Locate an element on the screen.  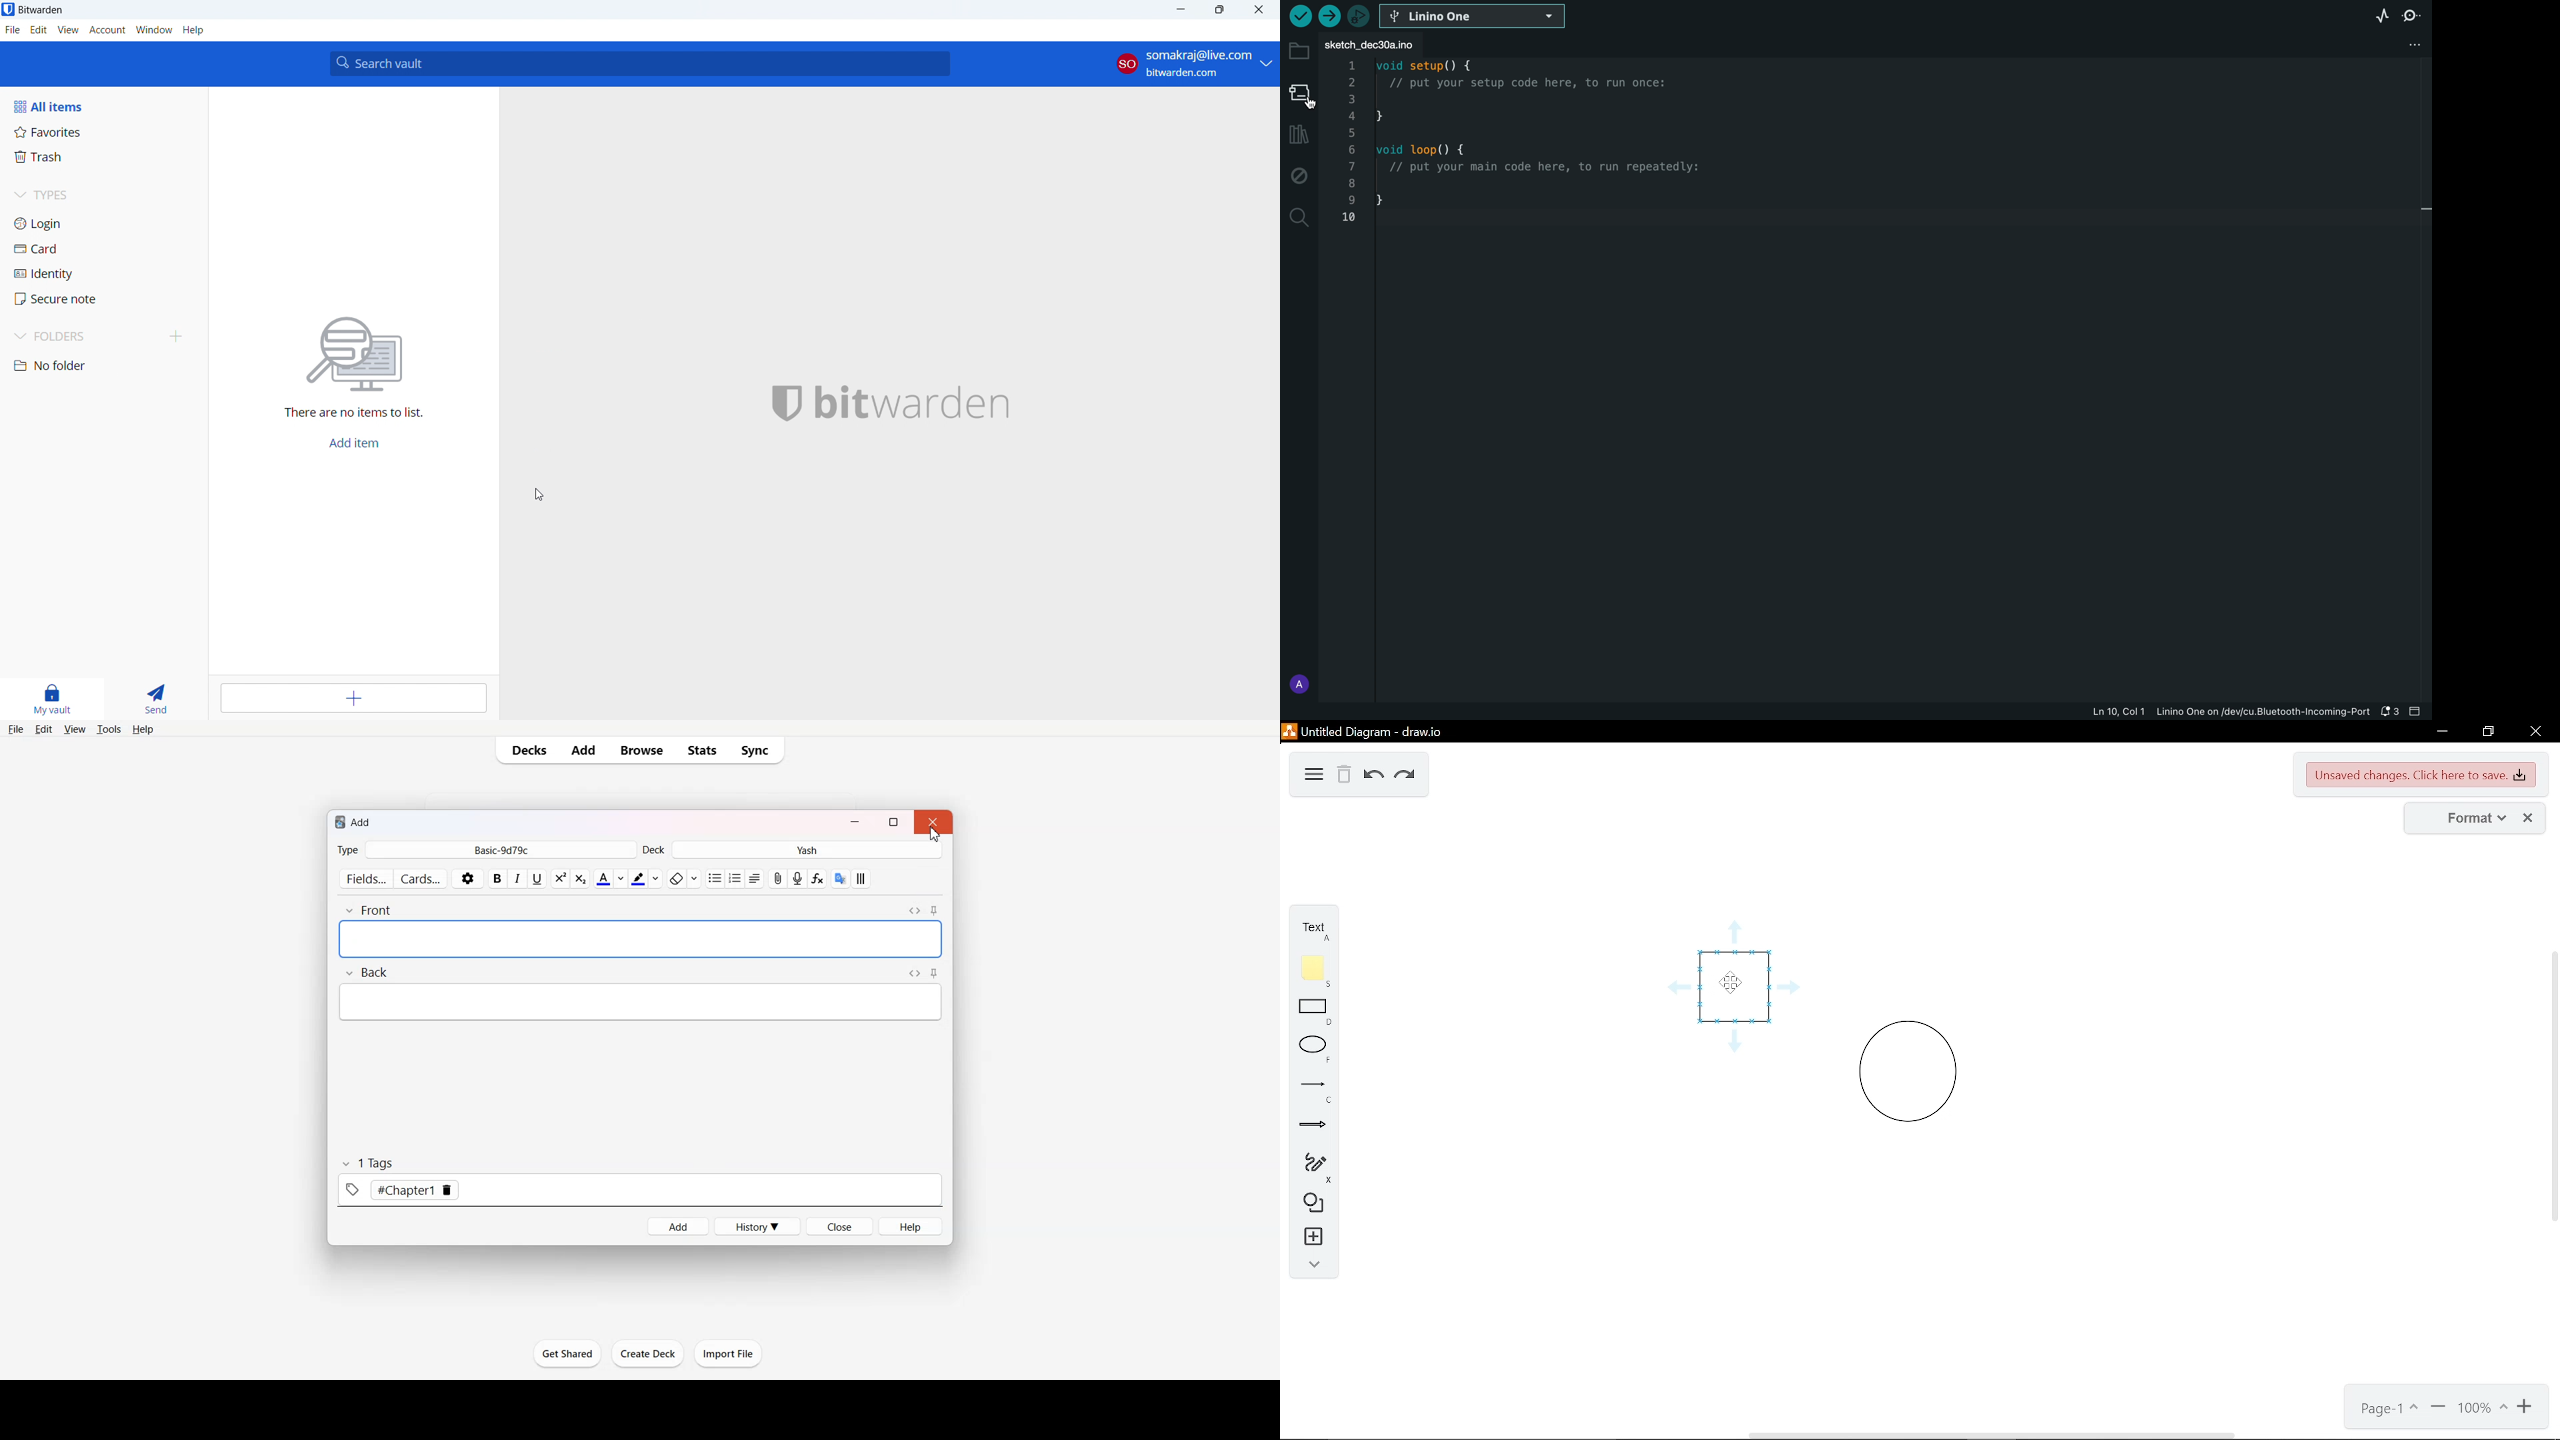
Browse is located at coordinates (640, 750).